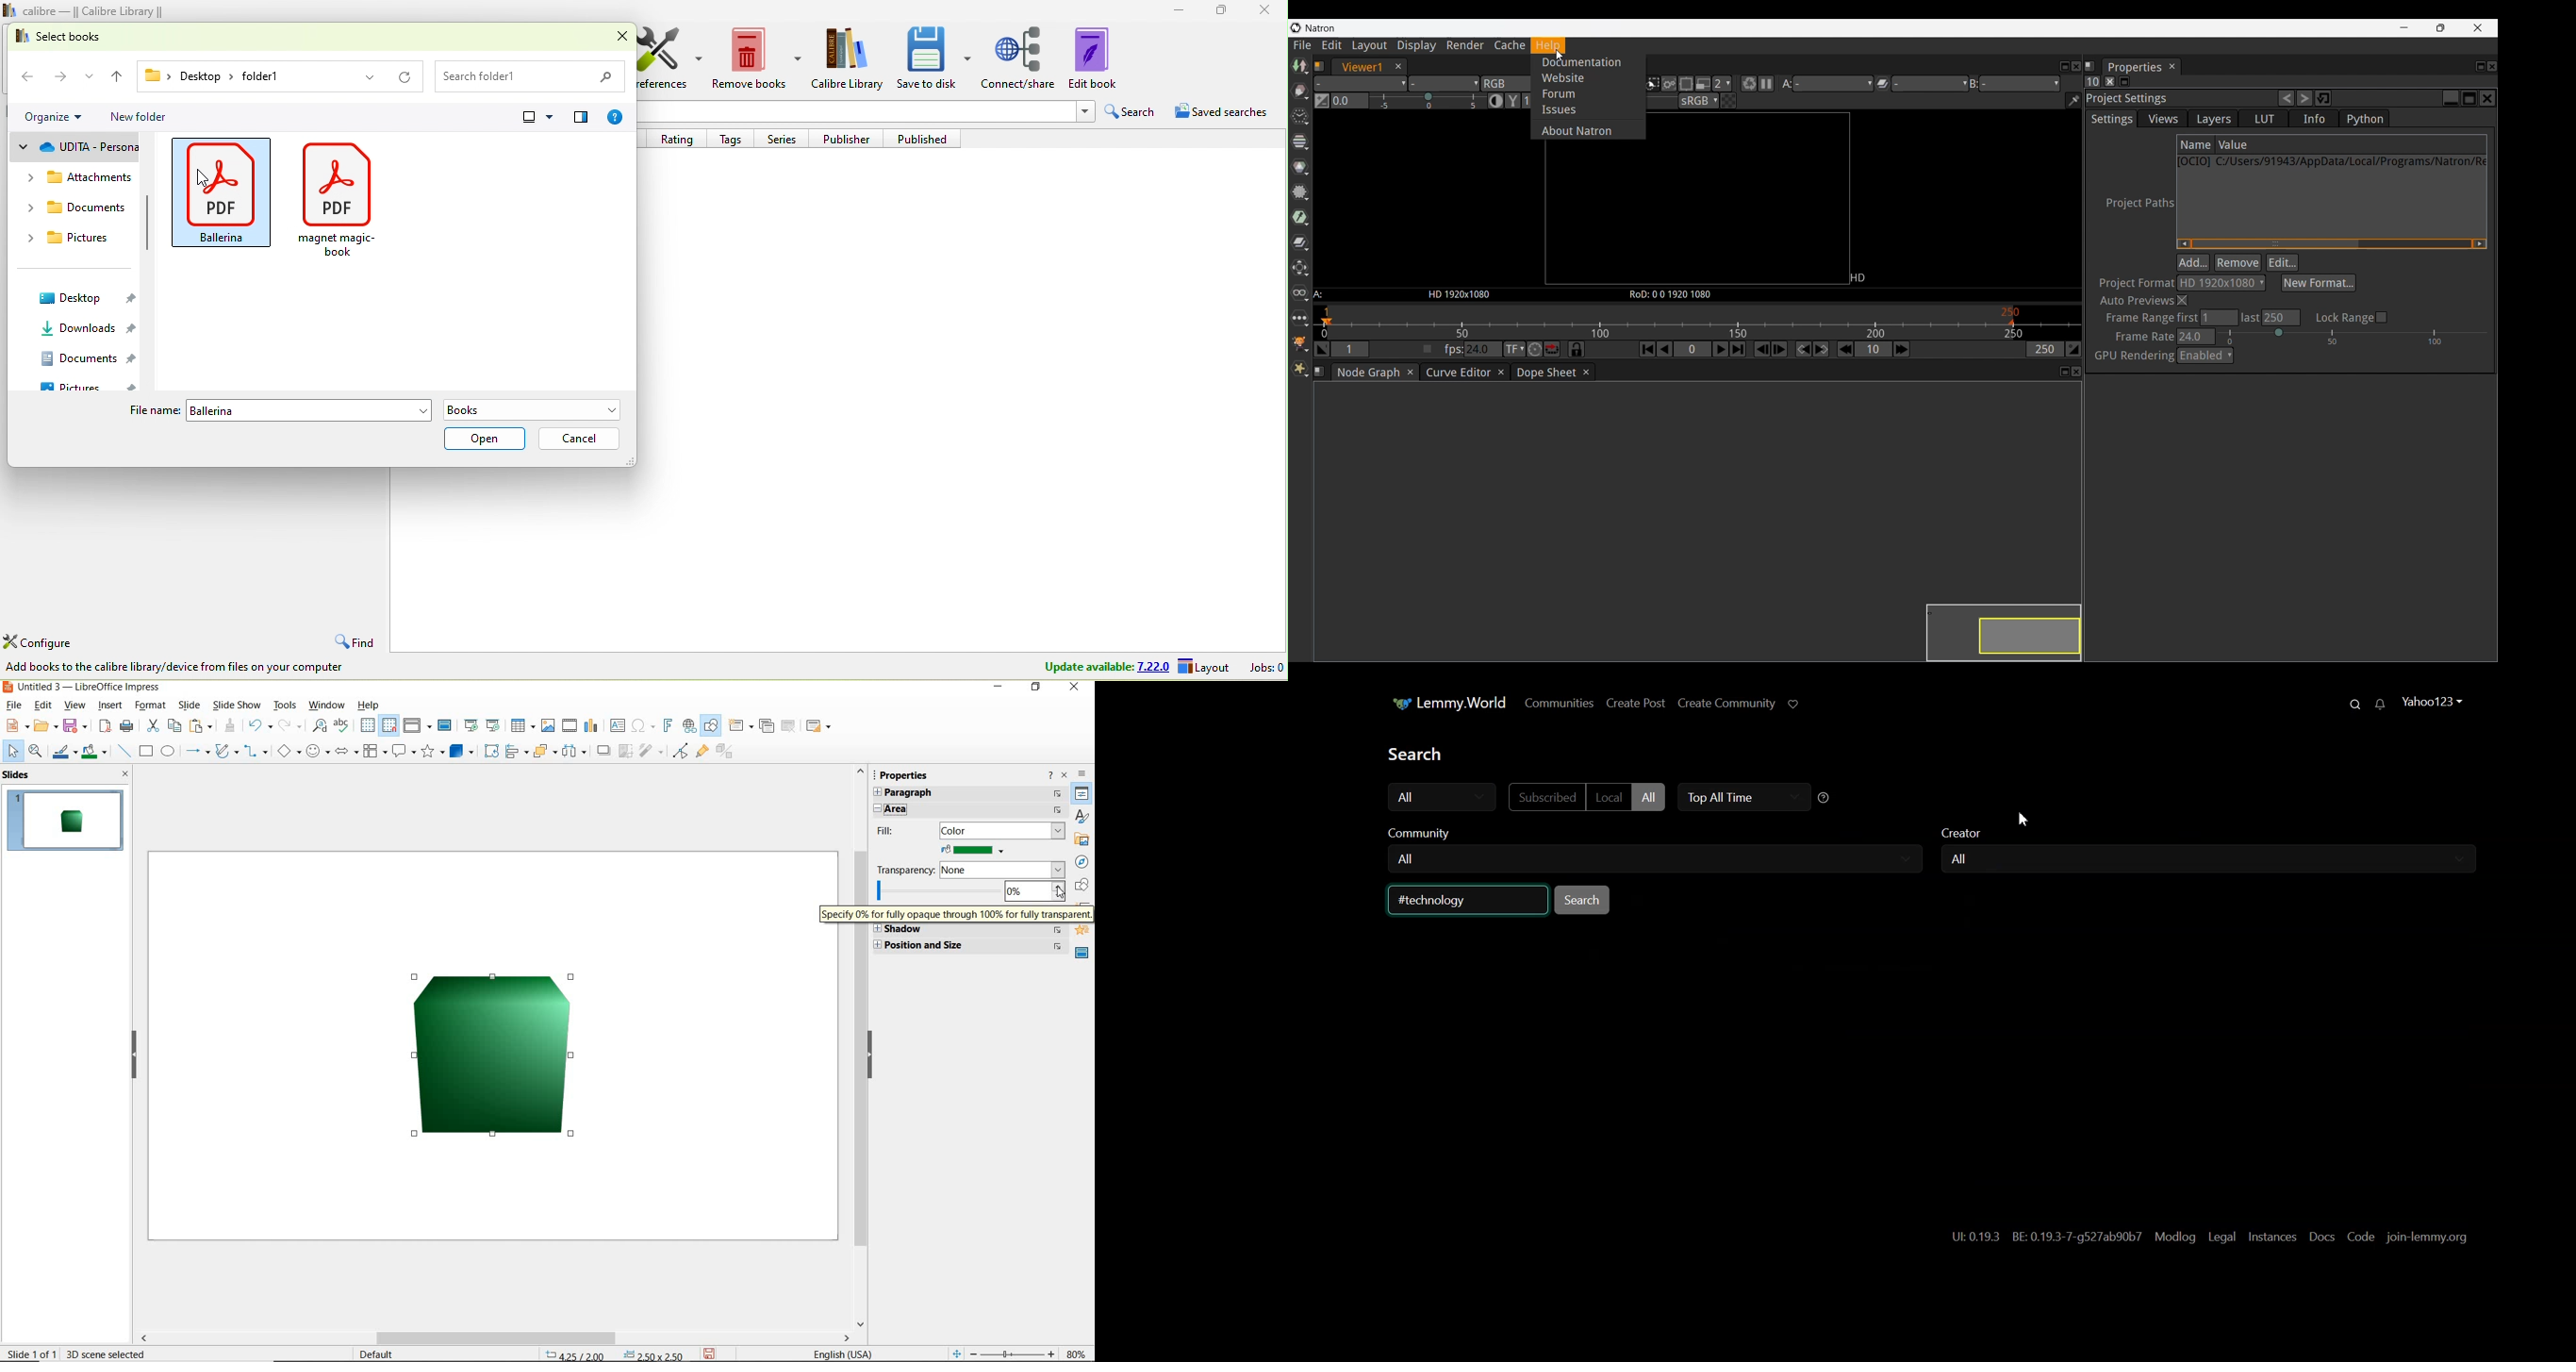 This screenshot has height=1372, width=2576. I want to click on downloads, so click(79, 329).